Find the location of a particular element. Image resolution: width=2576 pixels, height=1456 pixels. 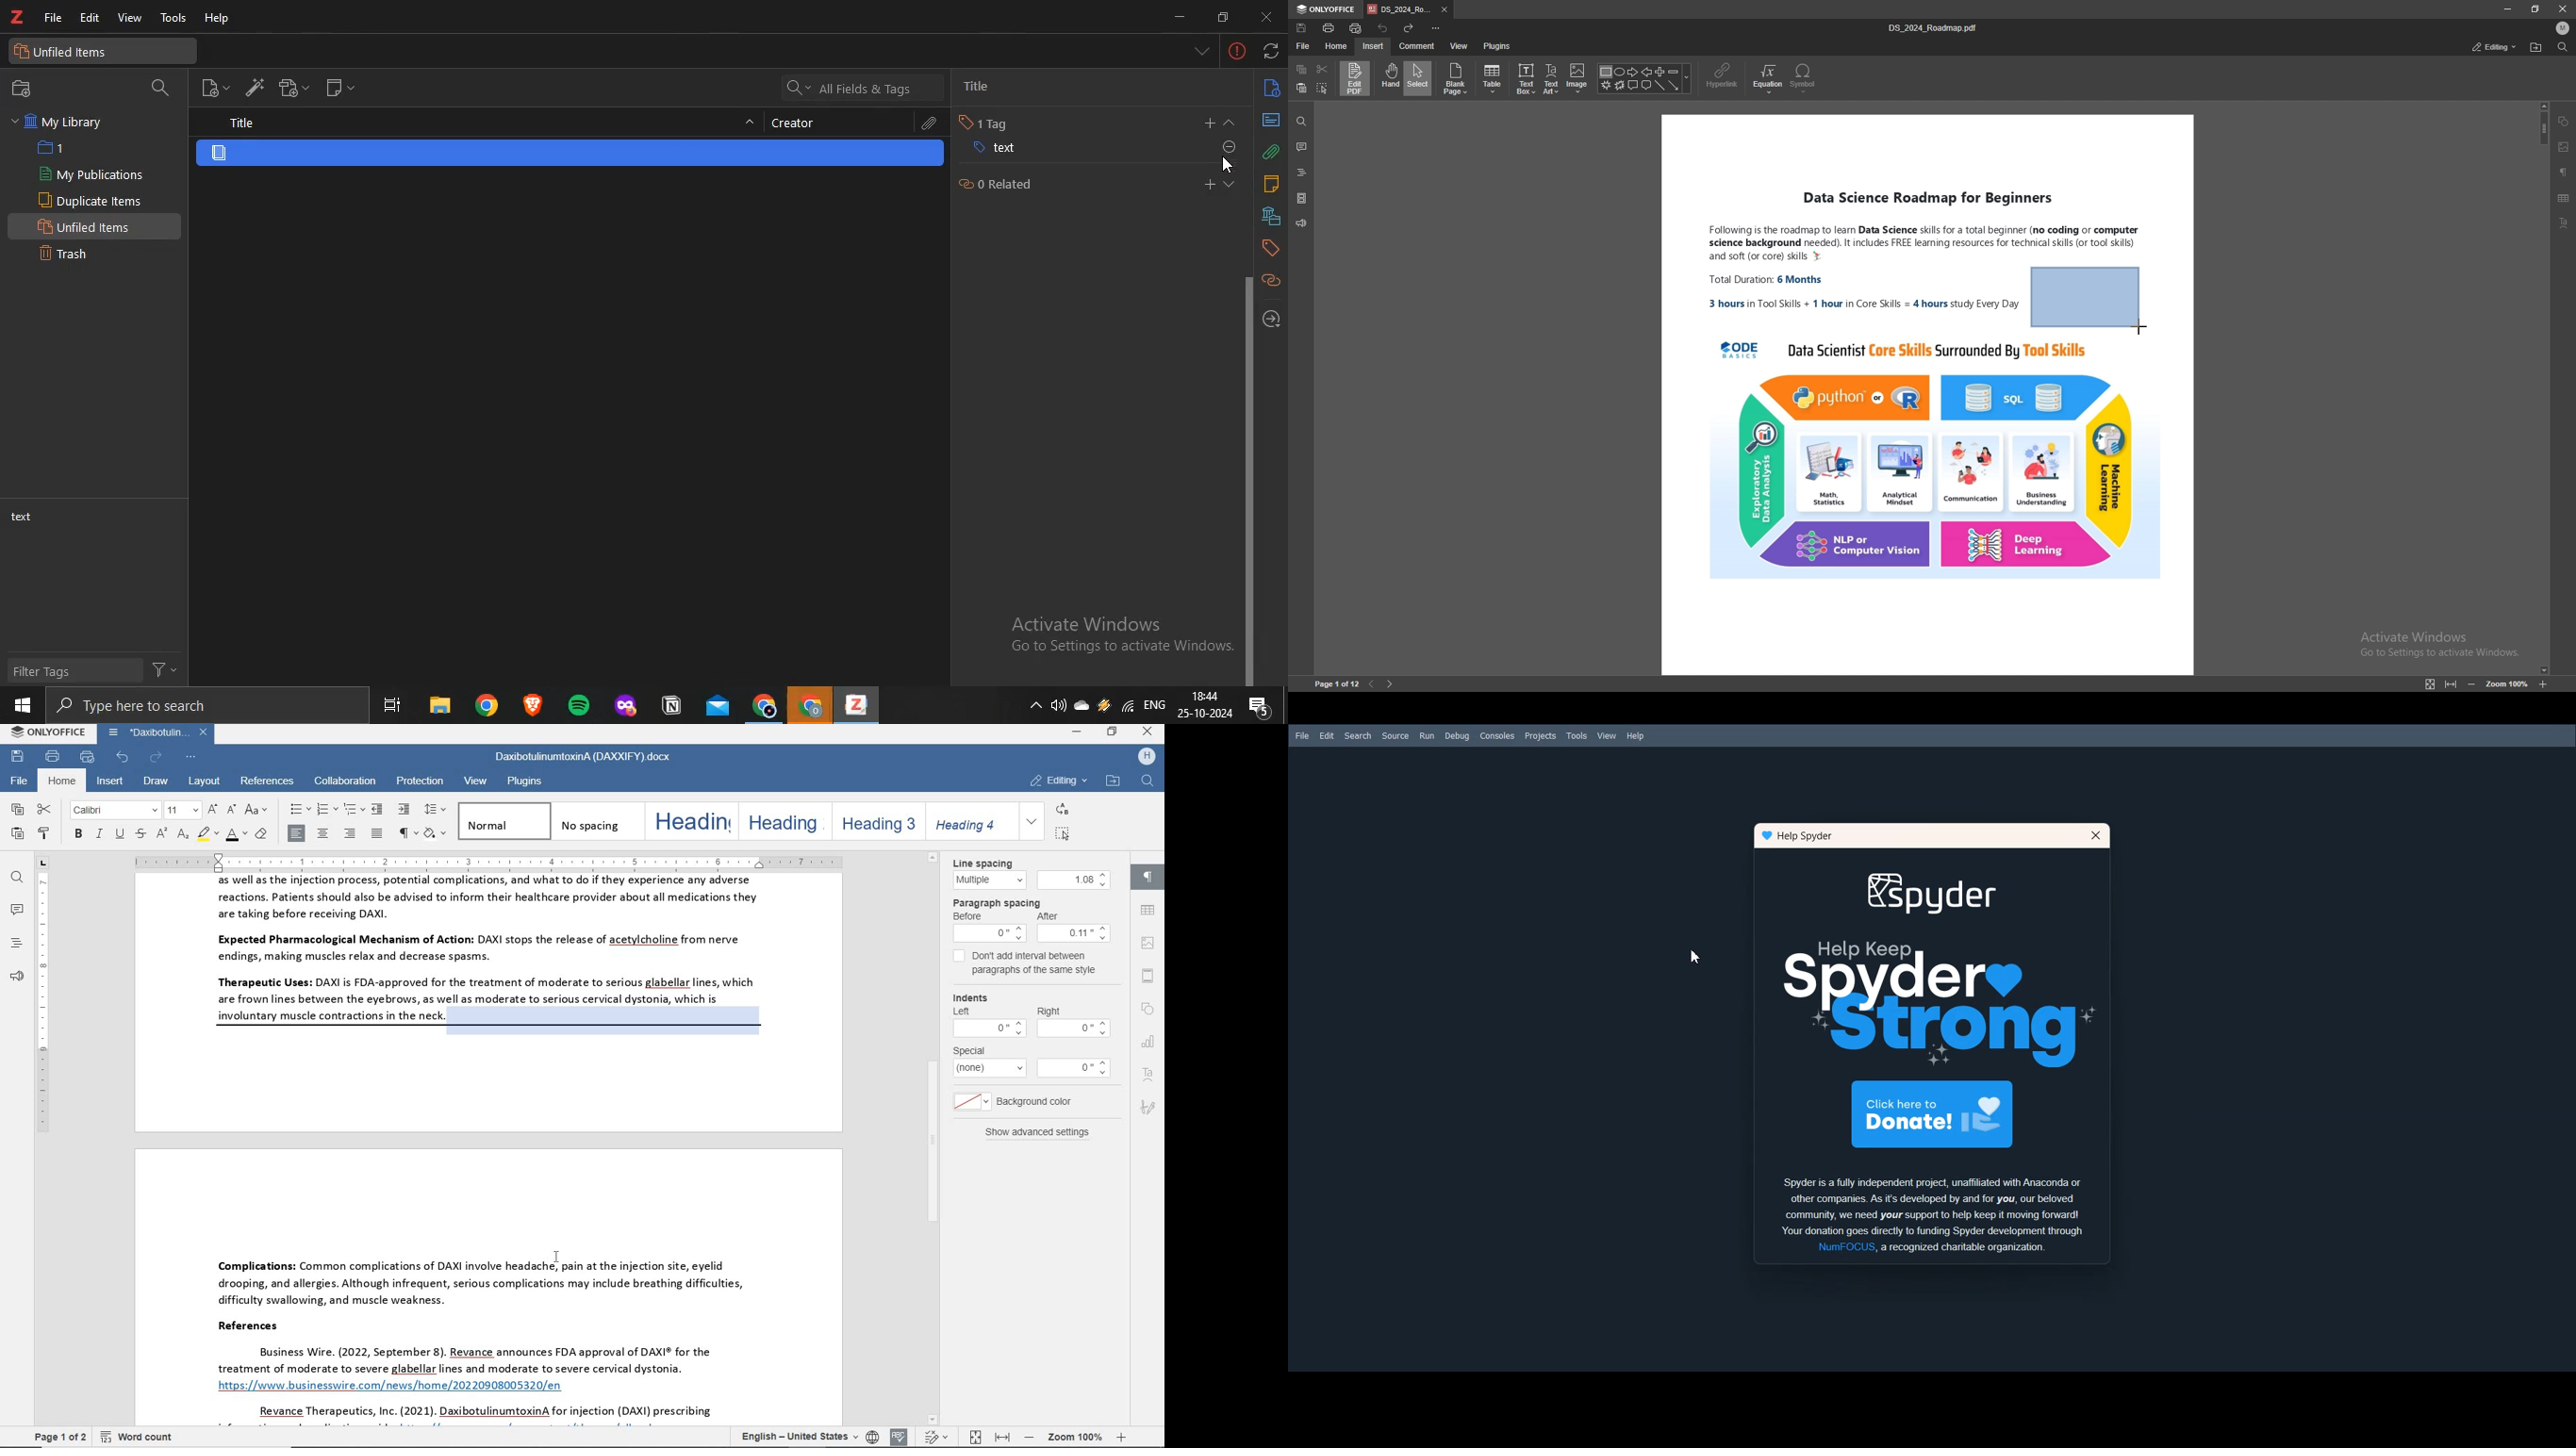

view is located at coordinates (1460, 46).